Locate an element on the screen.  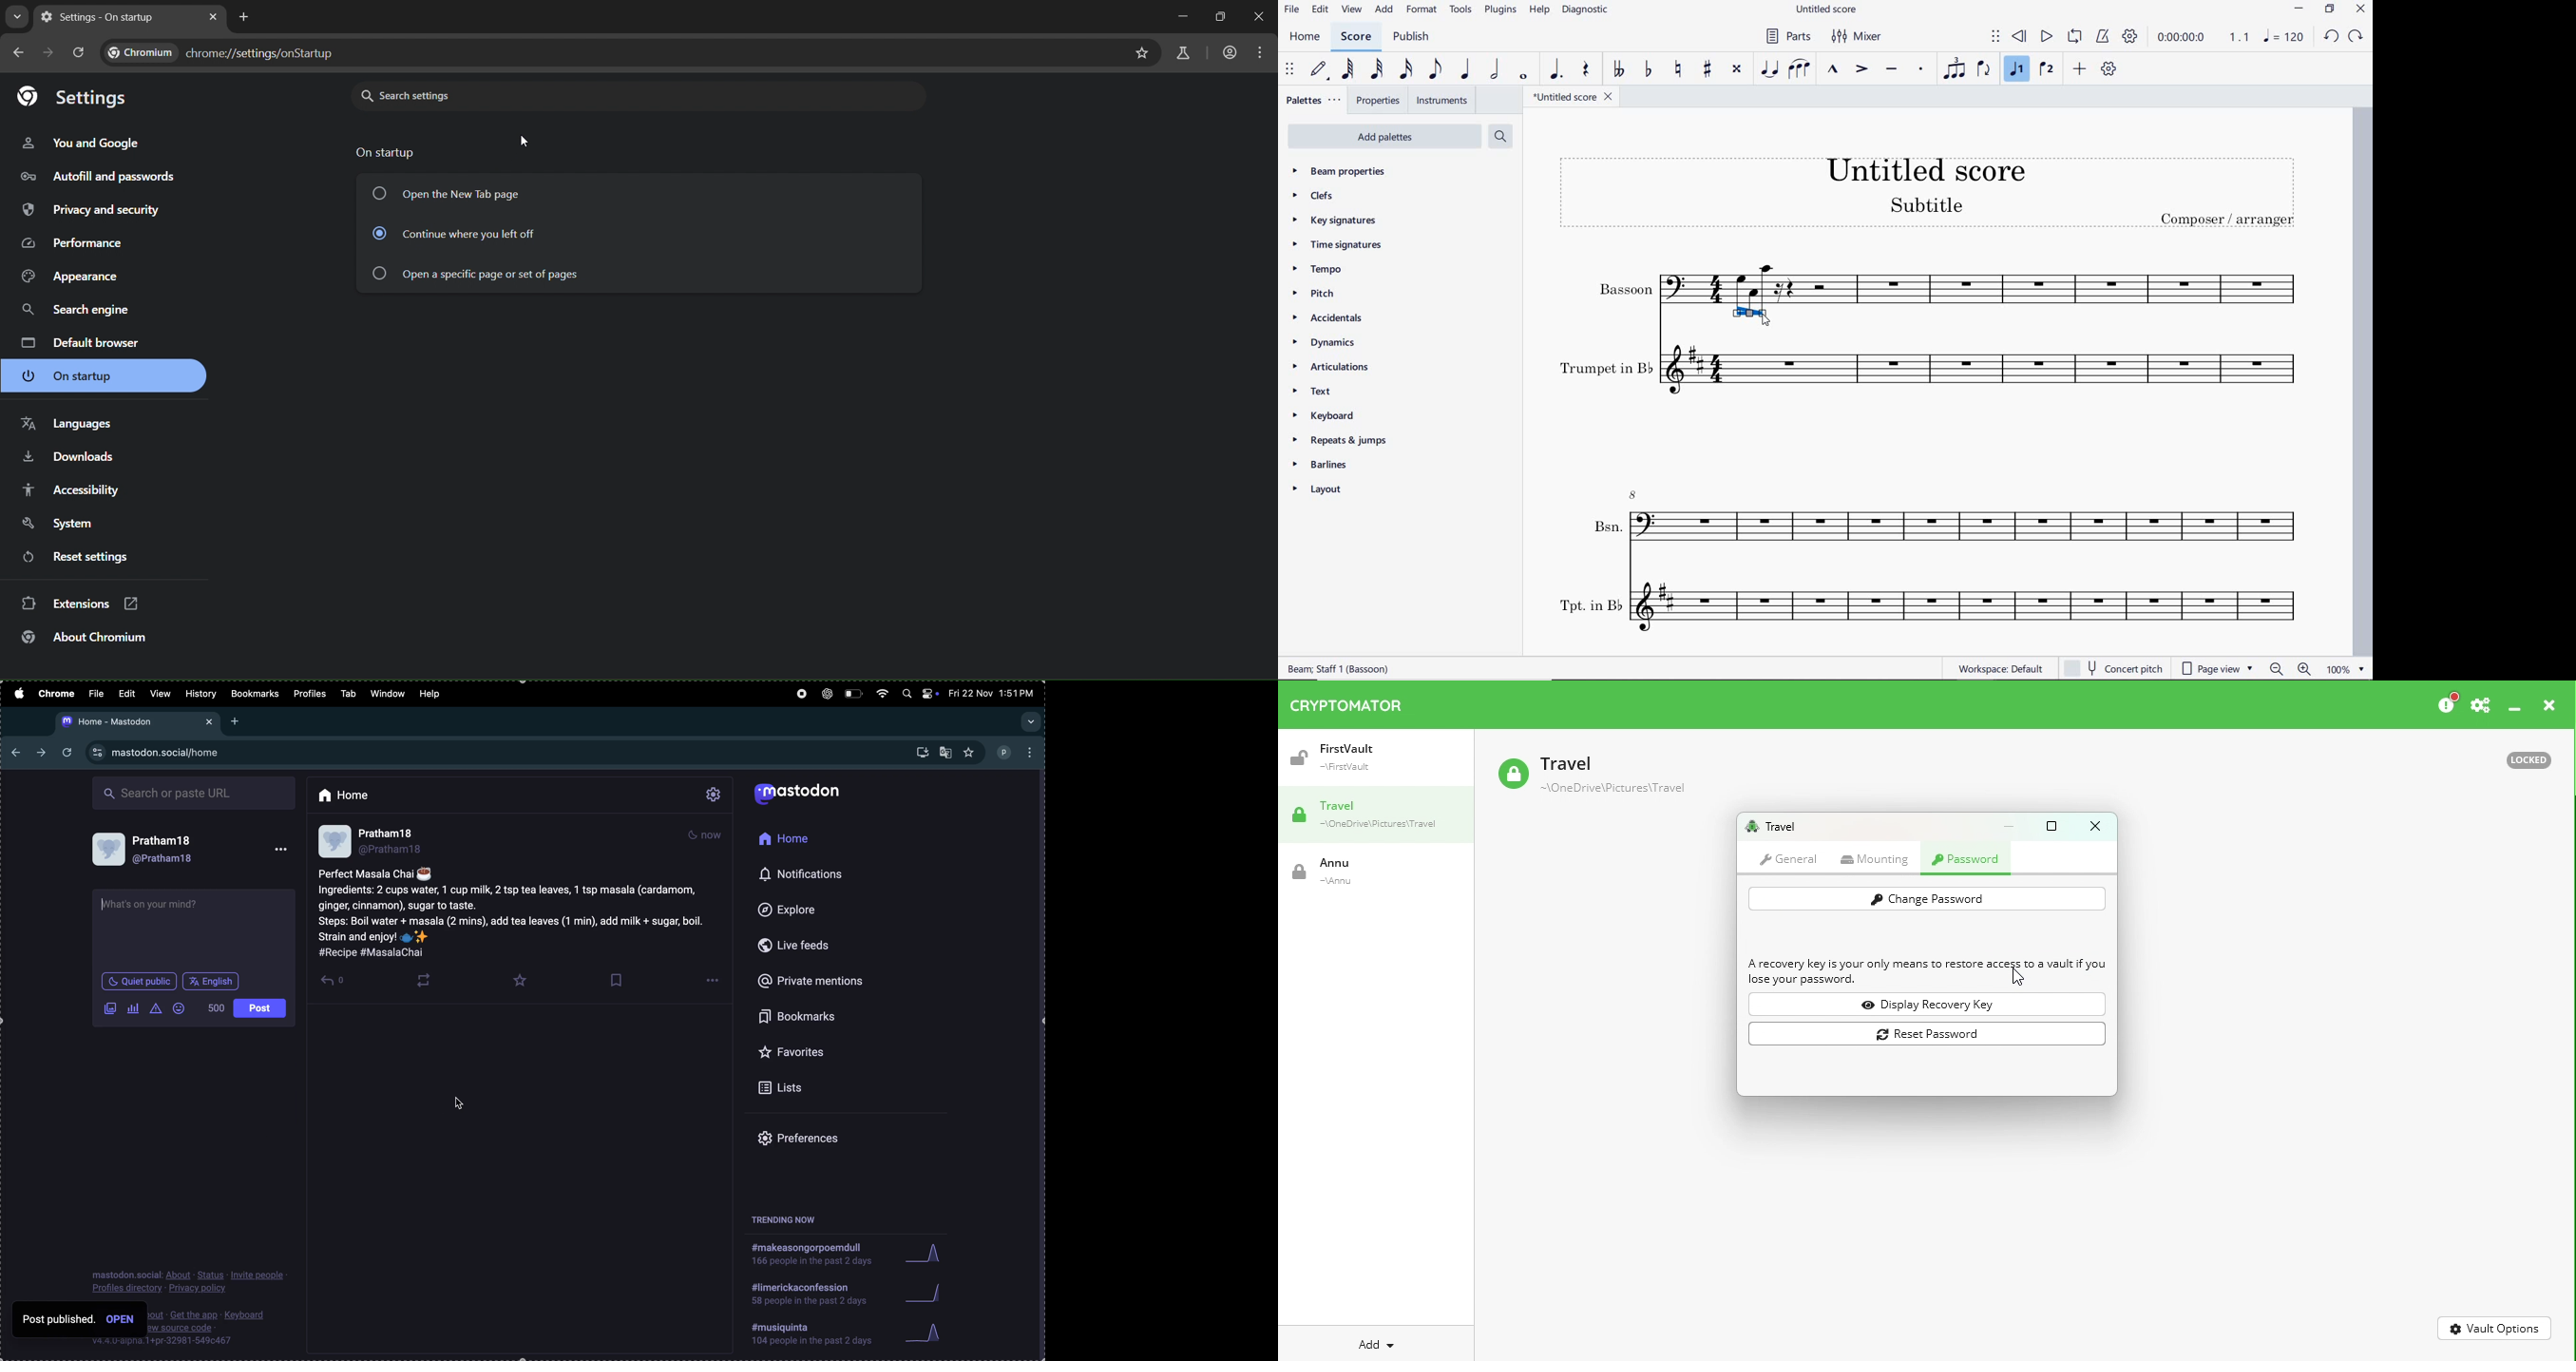
extensions is located at coordinates (85, 603).